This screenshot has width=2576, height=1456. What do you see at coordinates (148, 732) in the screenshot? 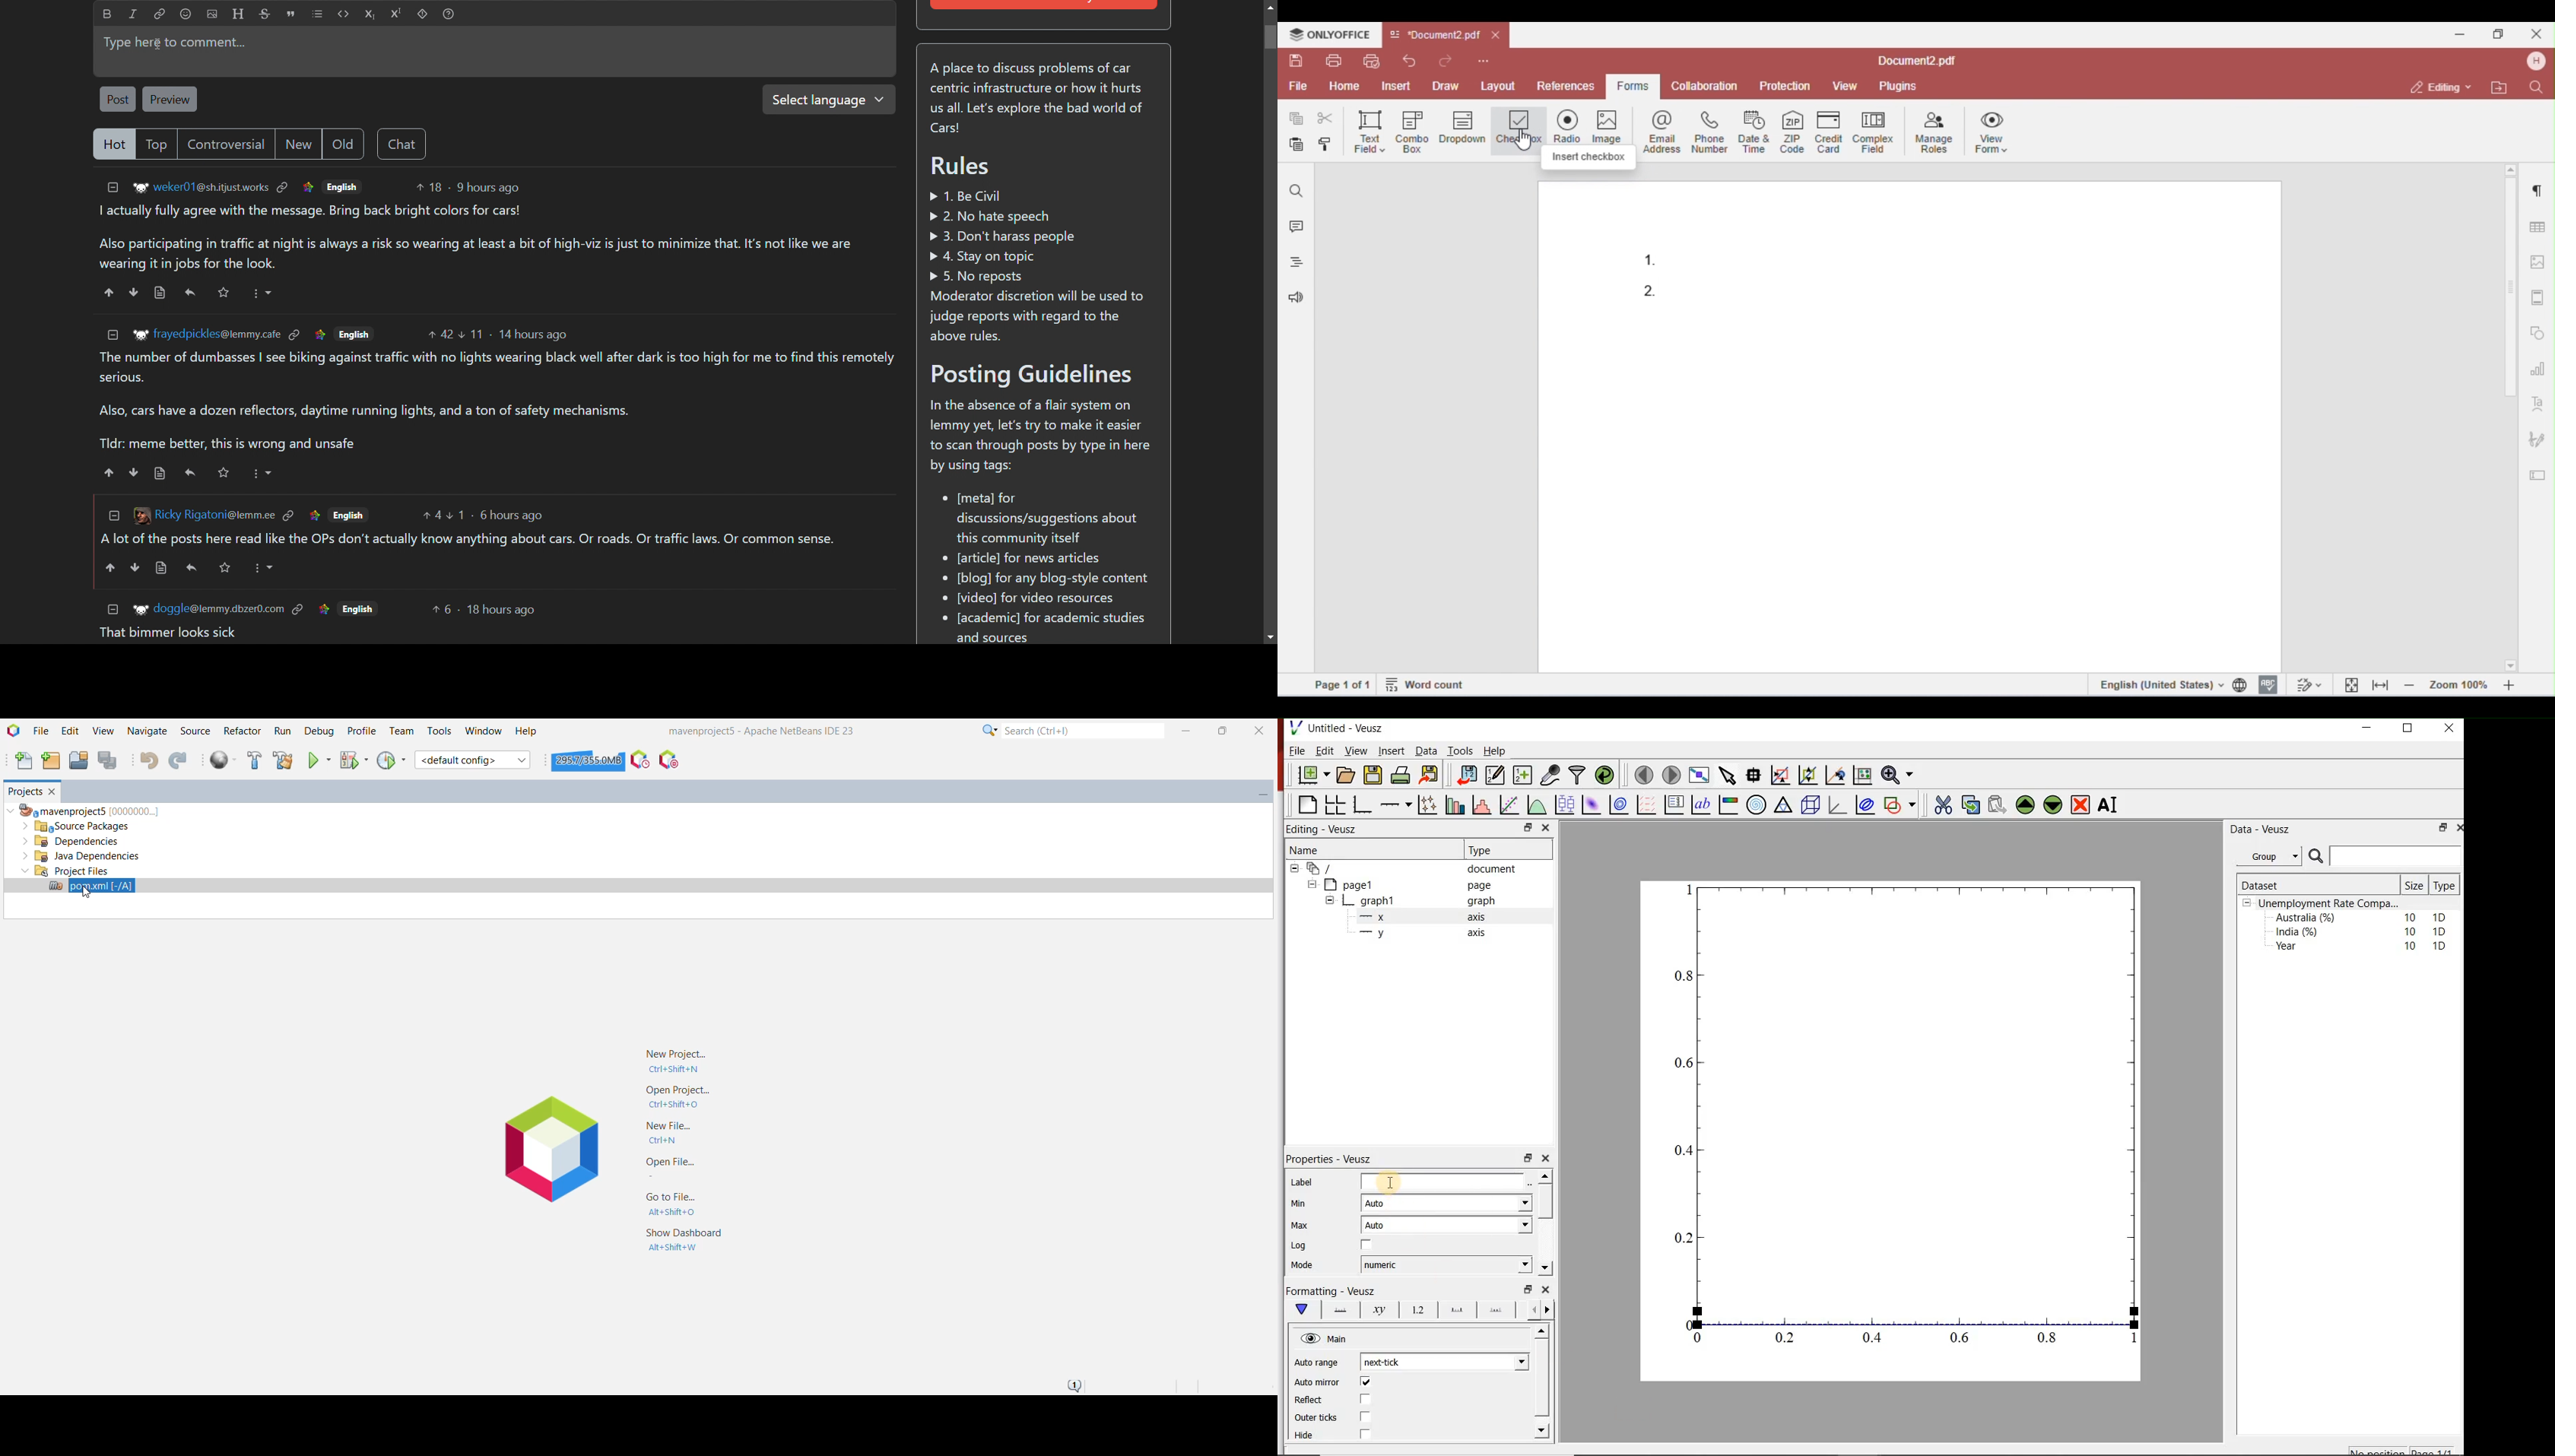
I see `Navigate` at bounding box center [148, 732].